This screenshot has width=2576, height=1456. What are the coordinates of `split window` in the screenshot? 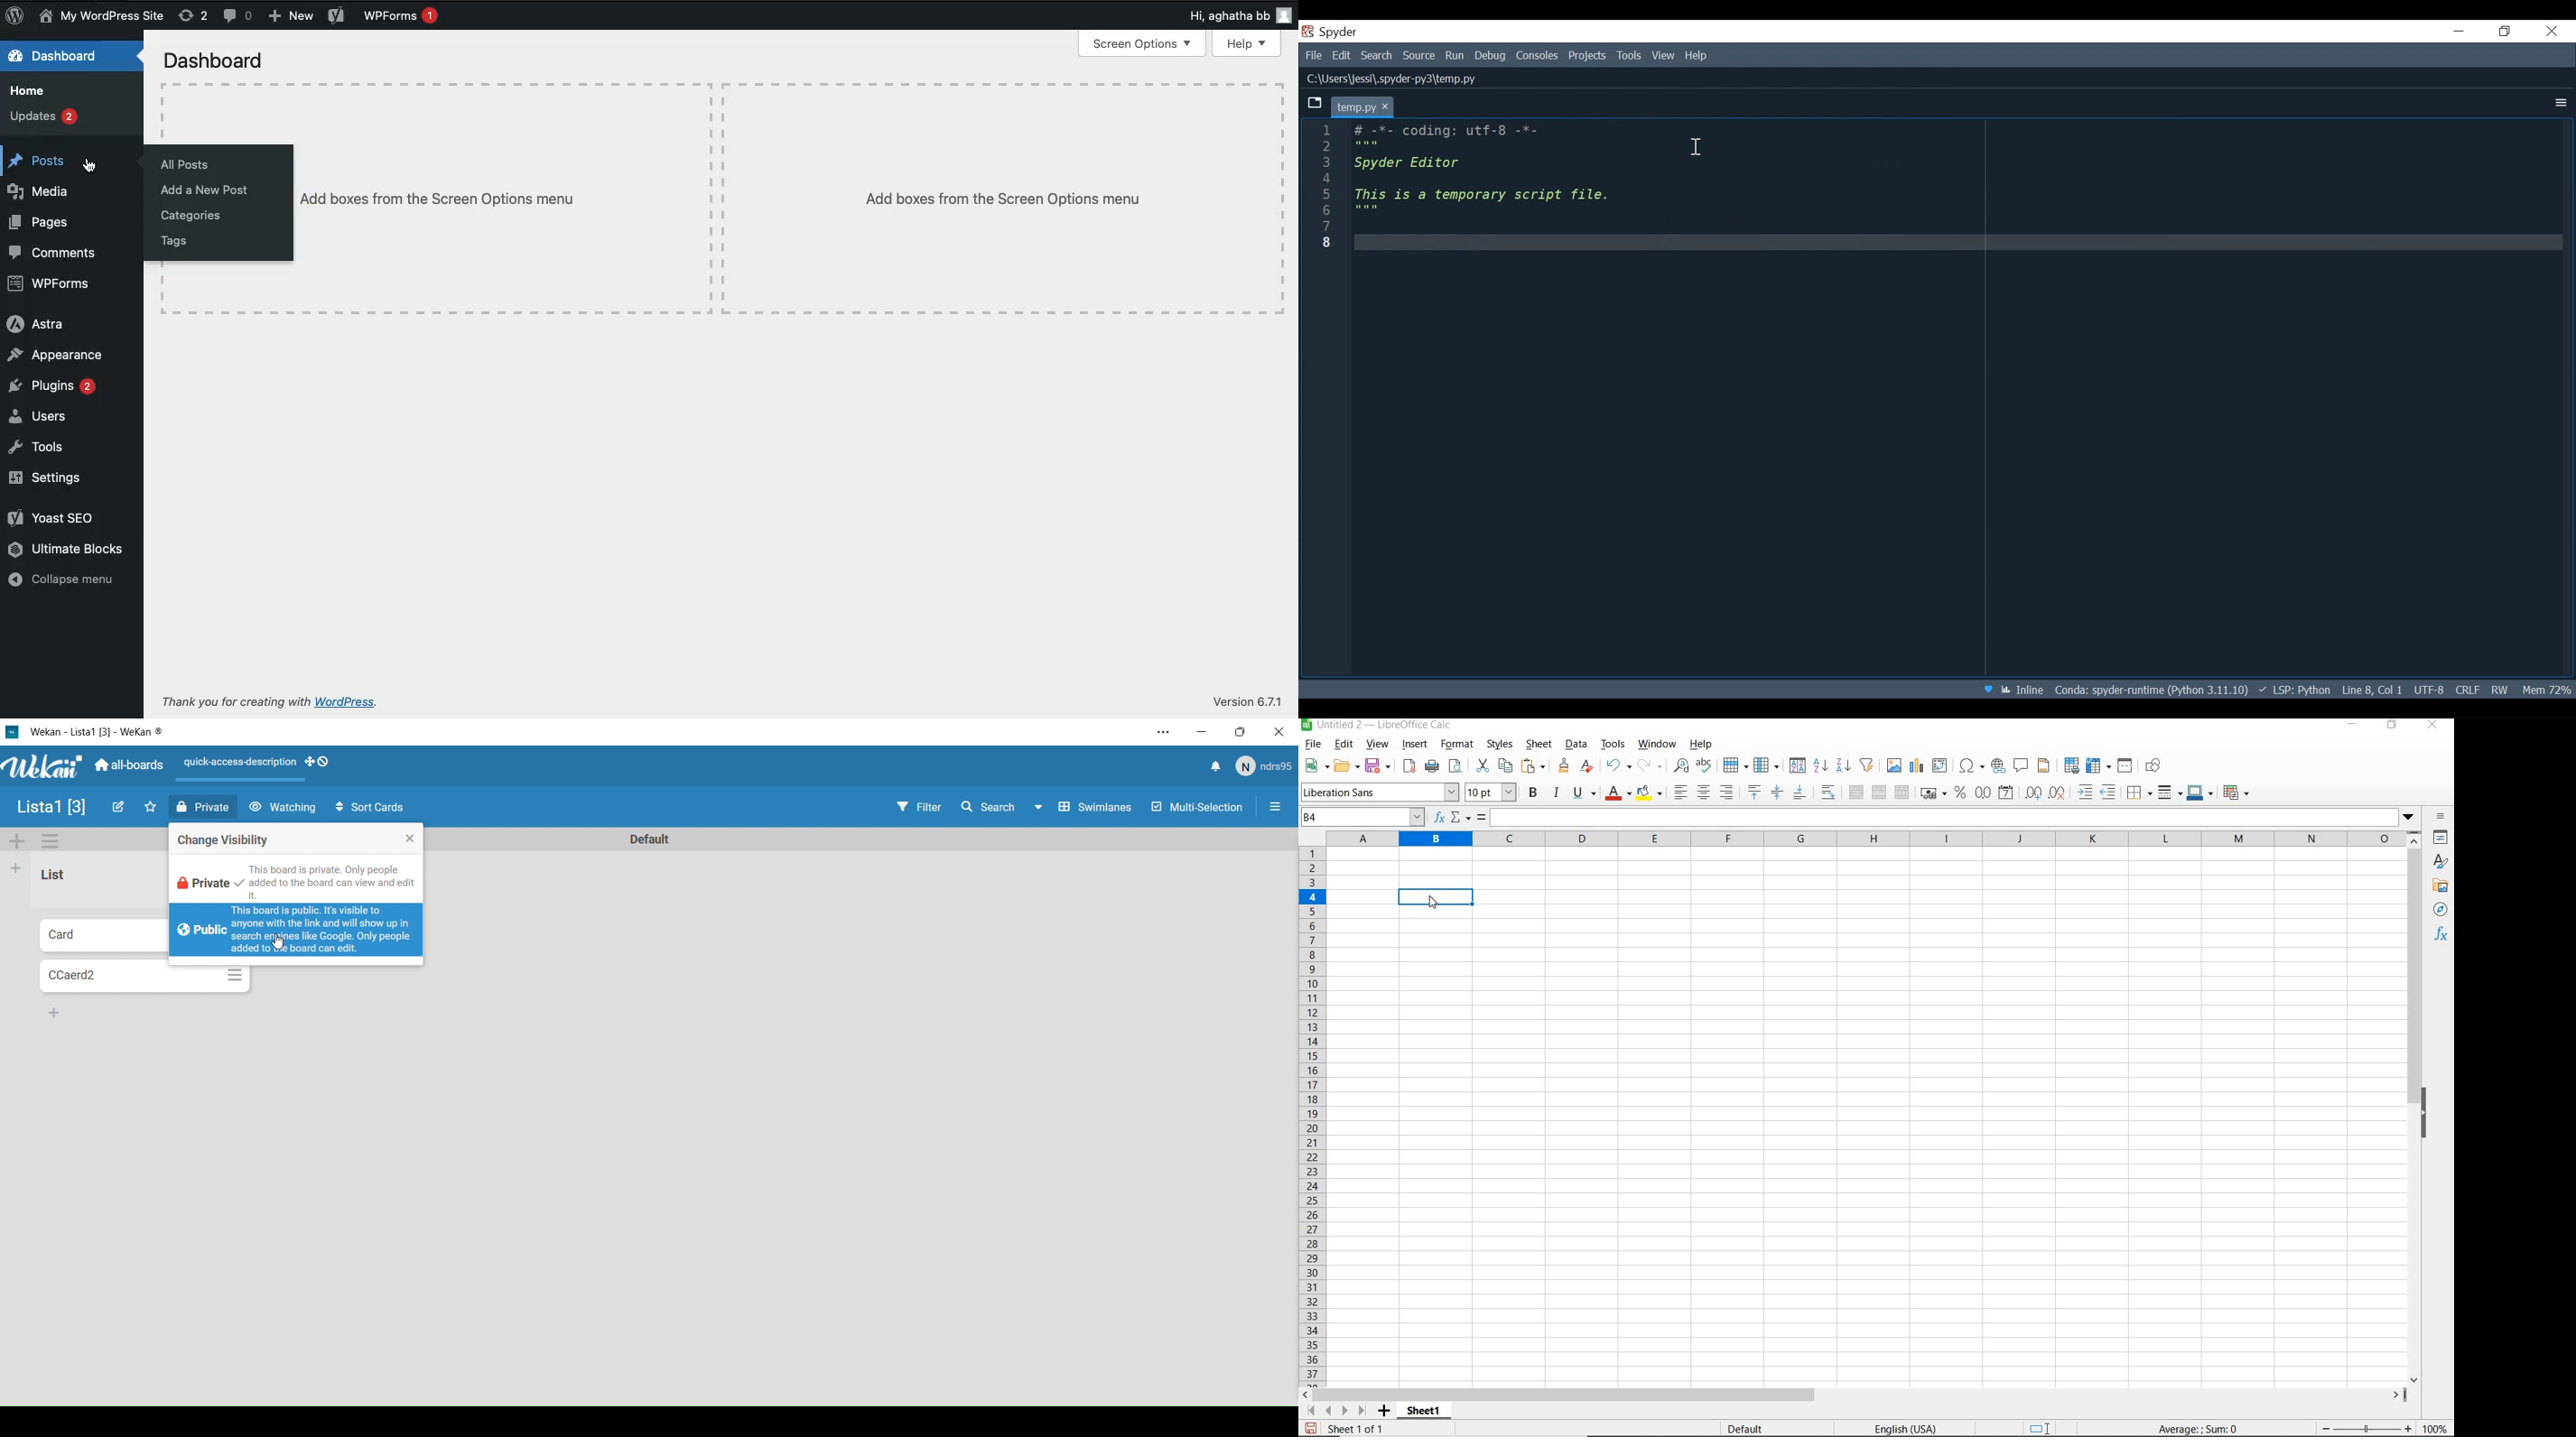 It's located at (2127, 766).